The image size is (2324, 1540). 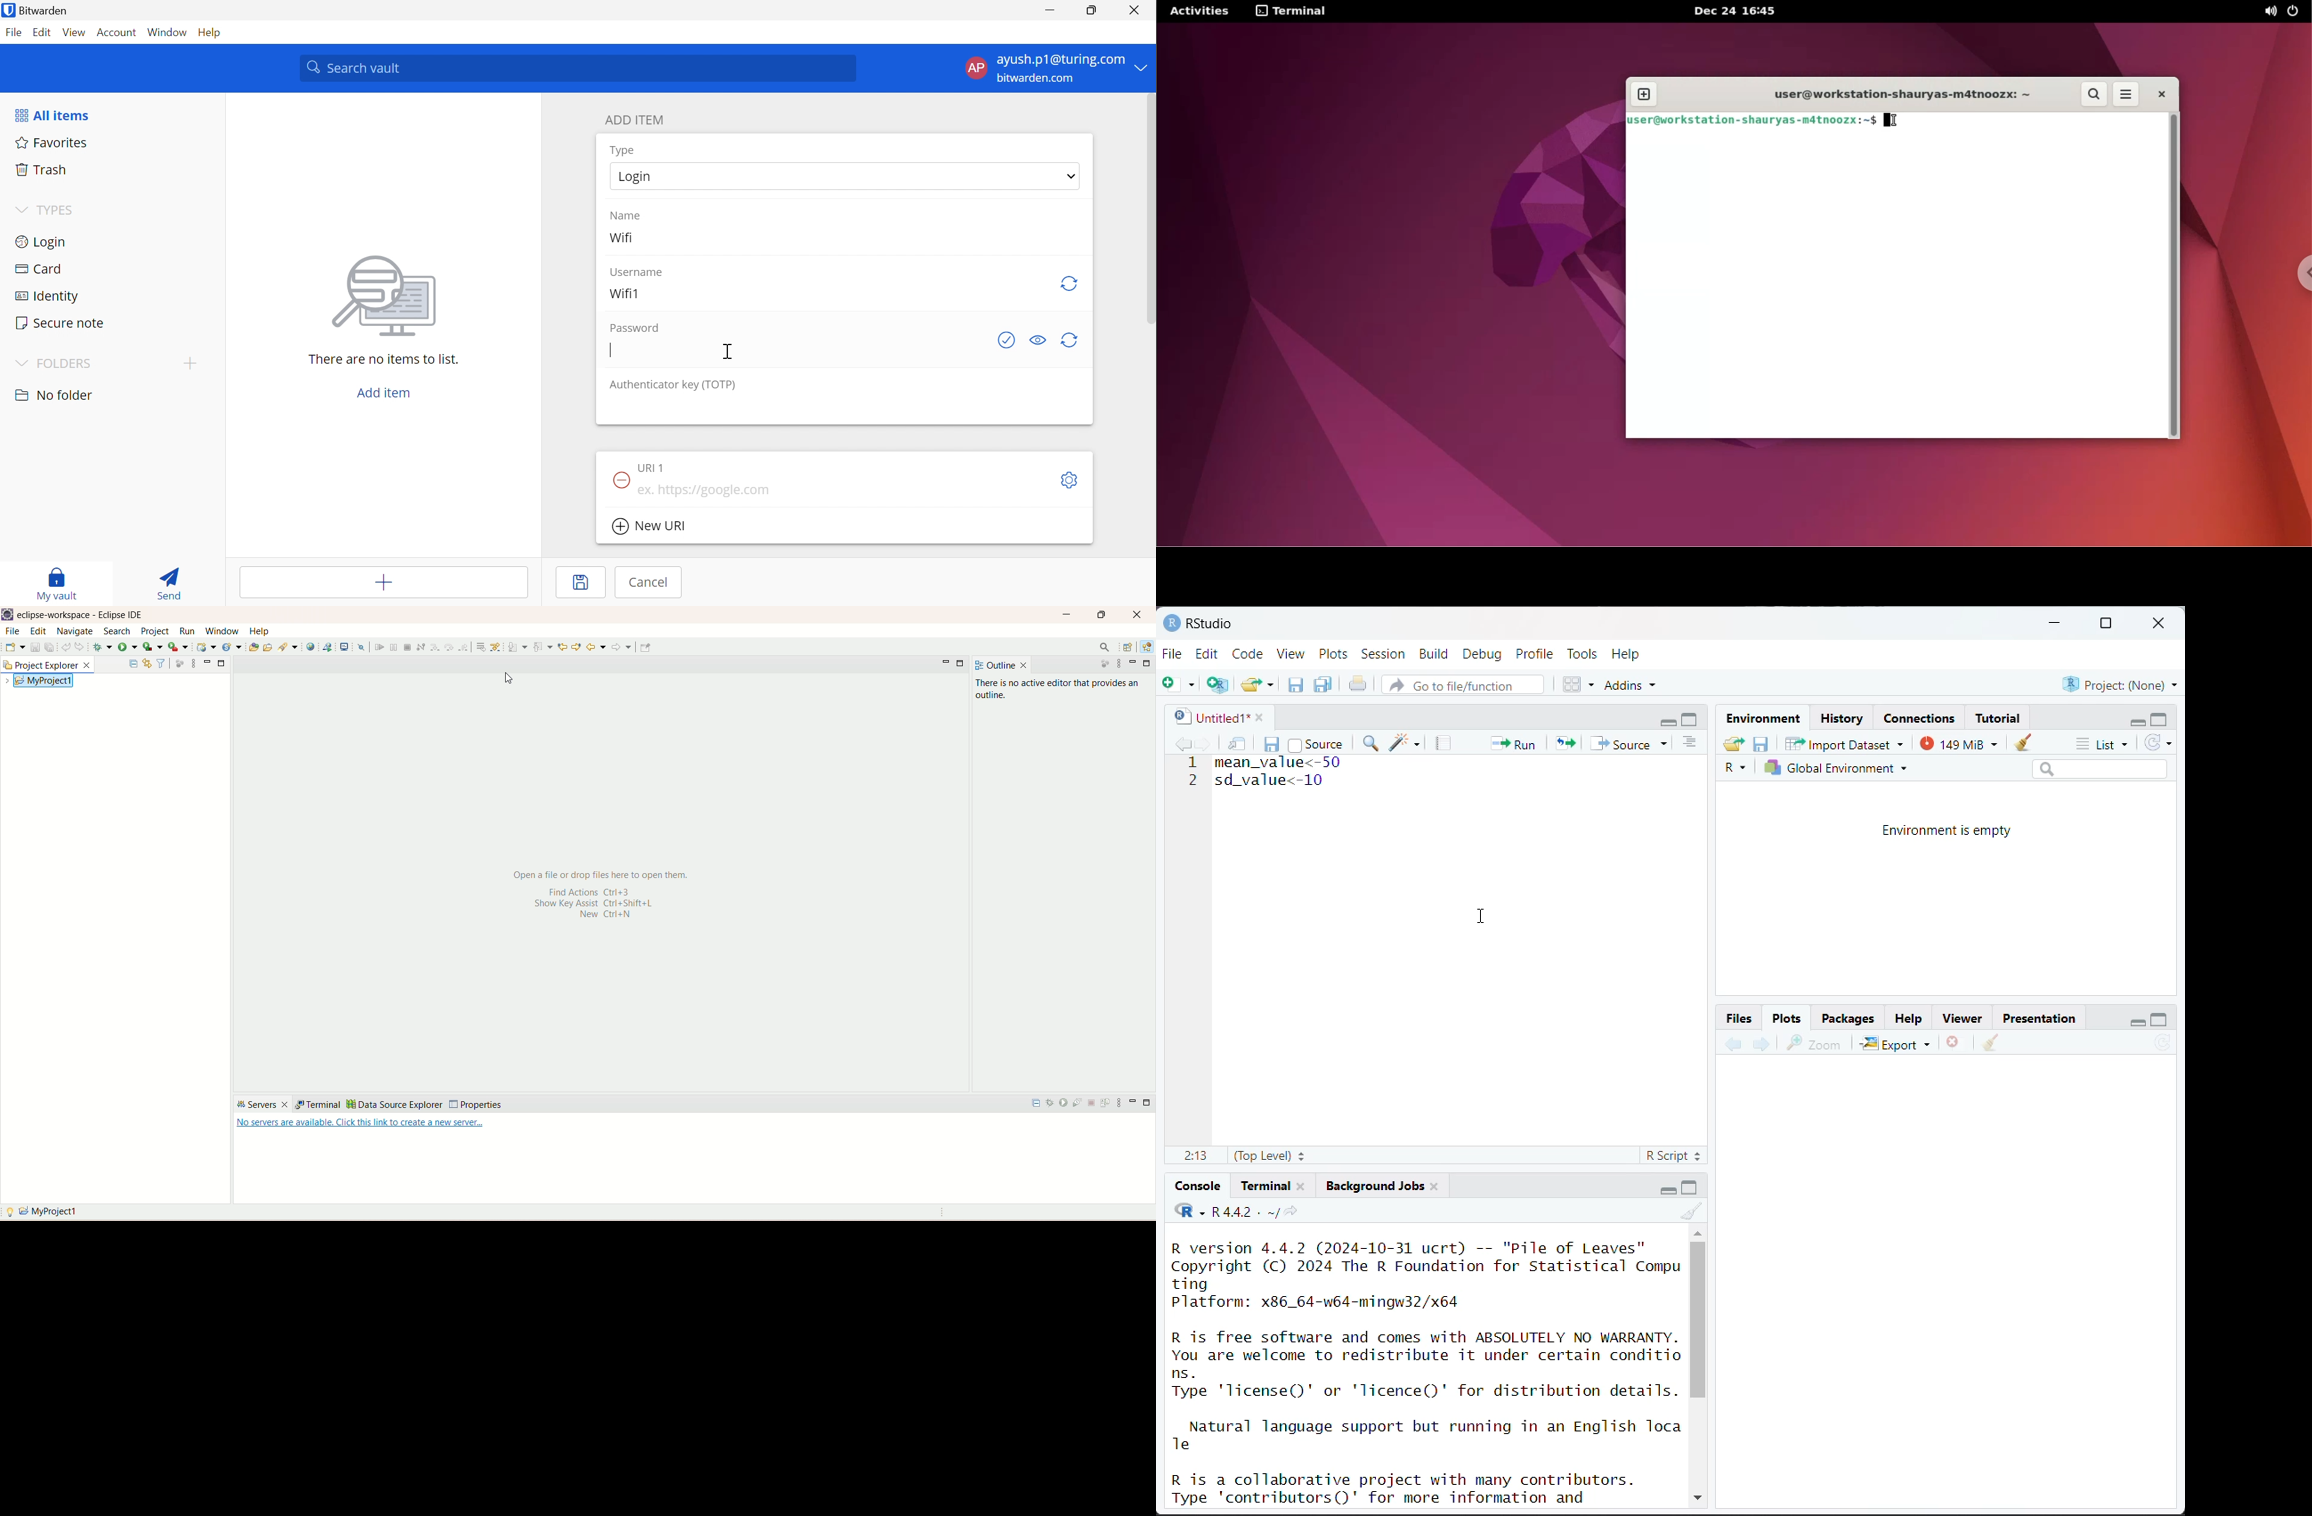 What do you see at coordinates (1485, 917) in the screenshot?
I see `cursor` at bounding box center [1485, 917].